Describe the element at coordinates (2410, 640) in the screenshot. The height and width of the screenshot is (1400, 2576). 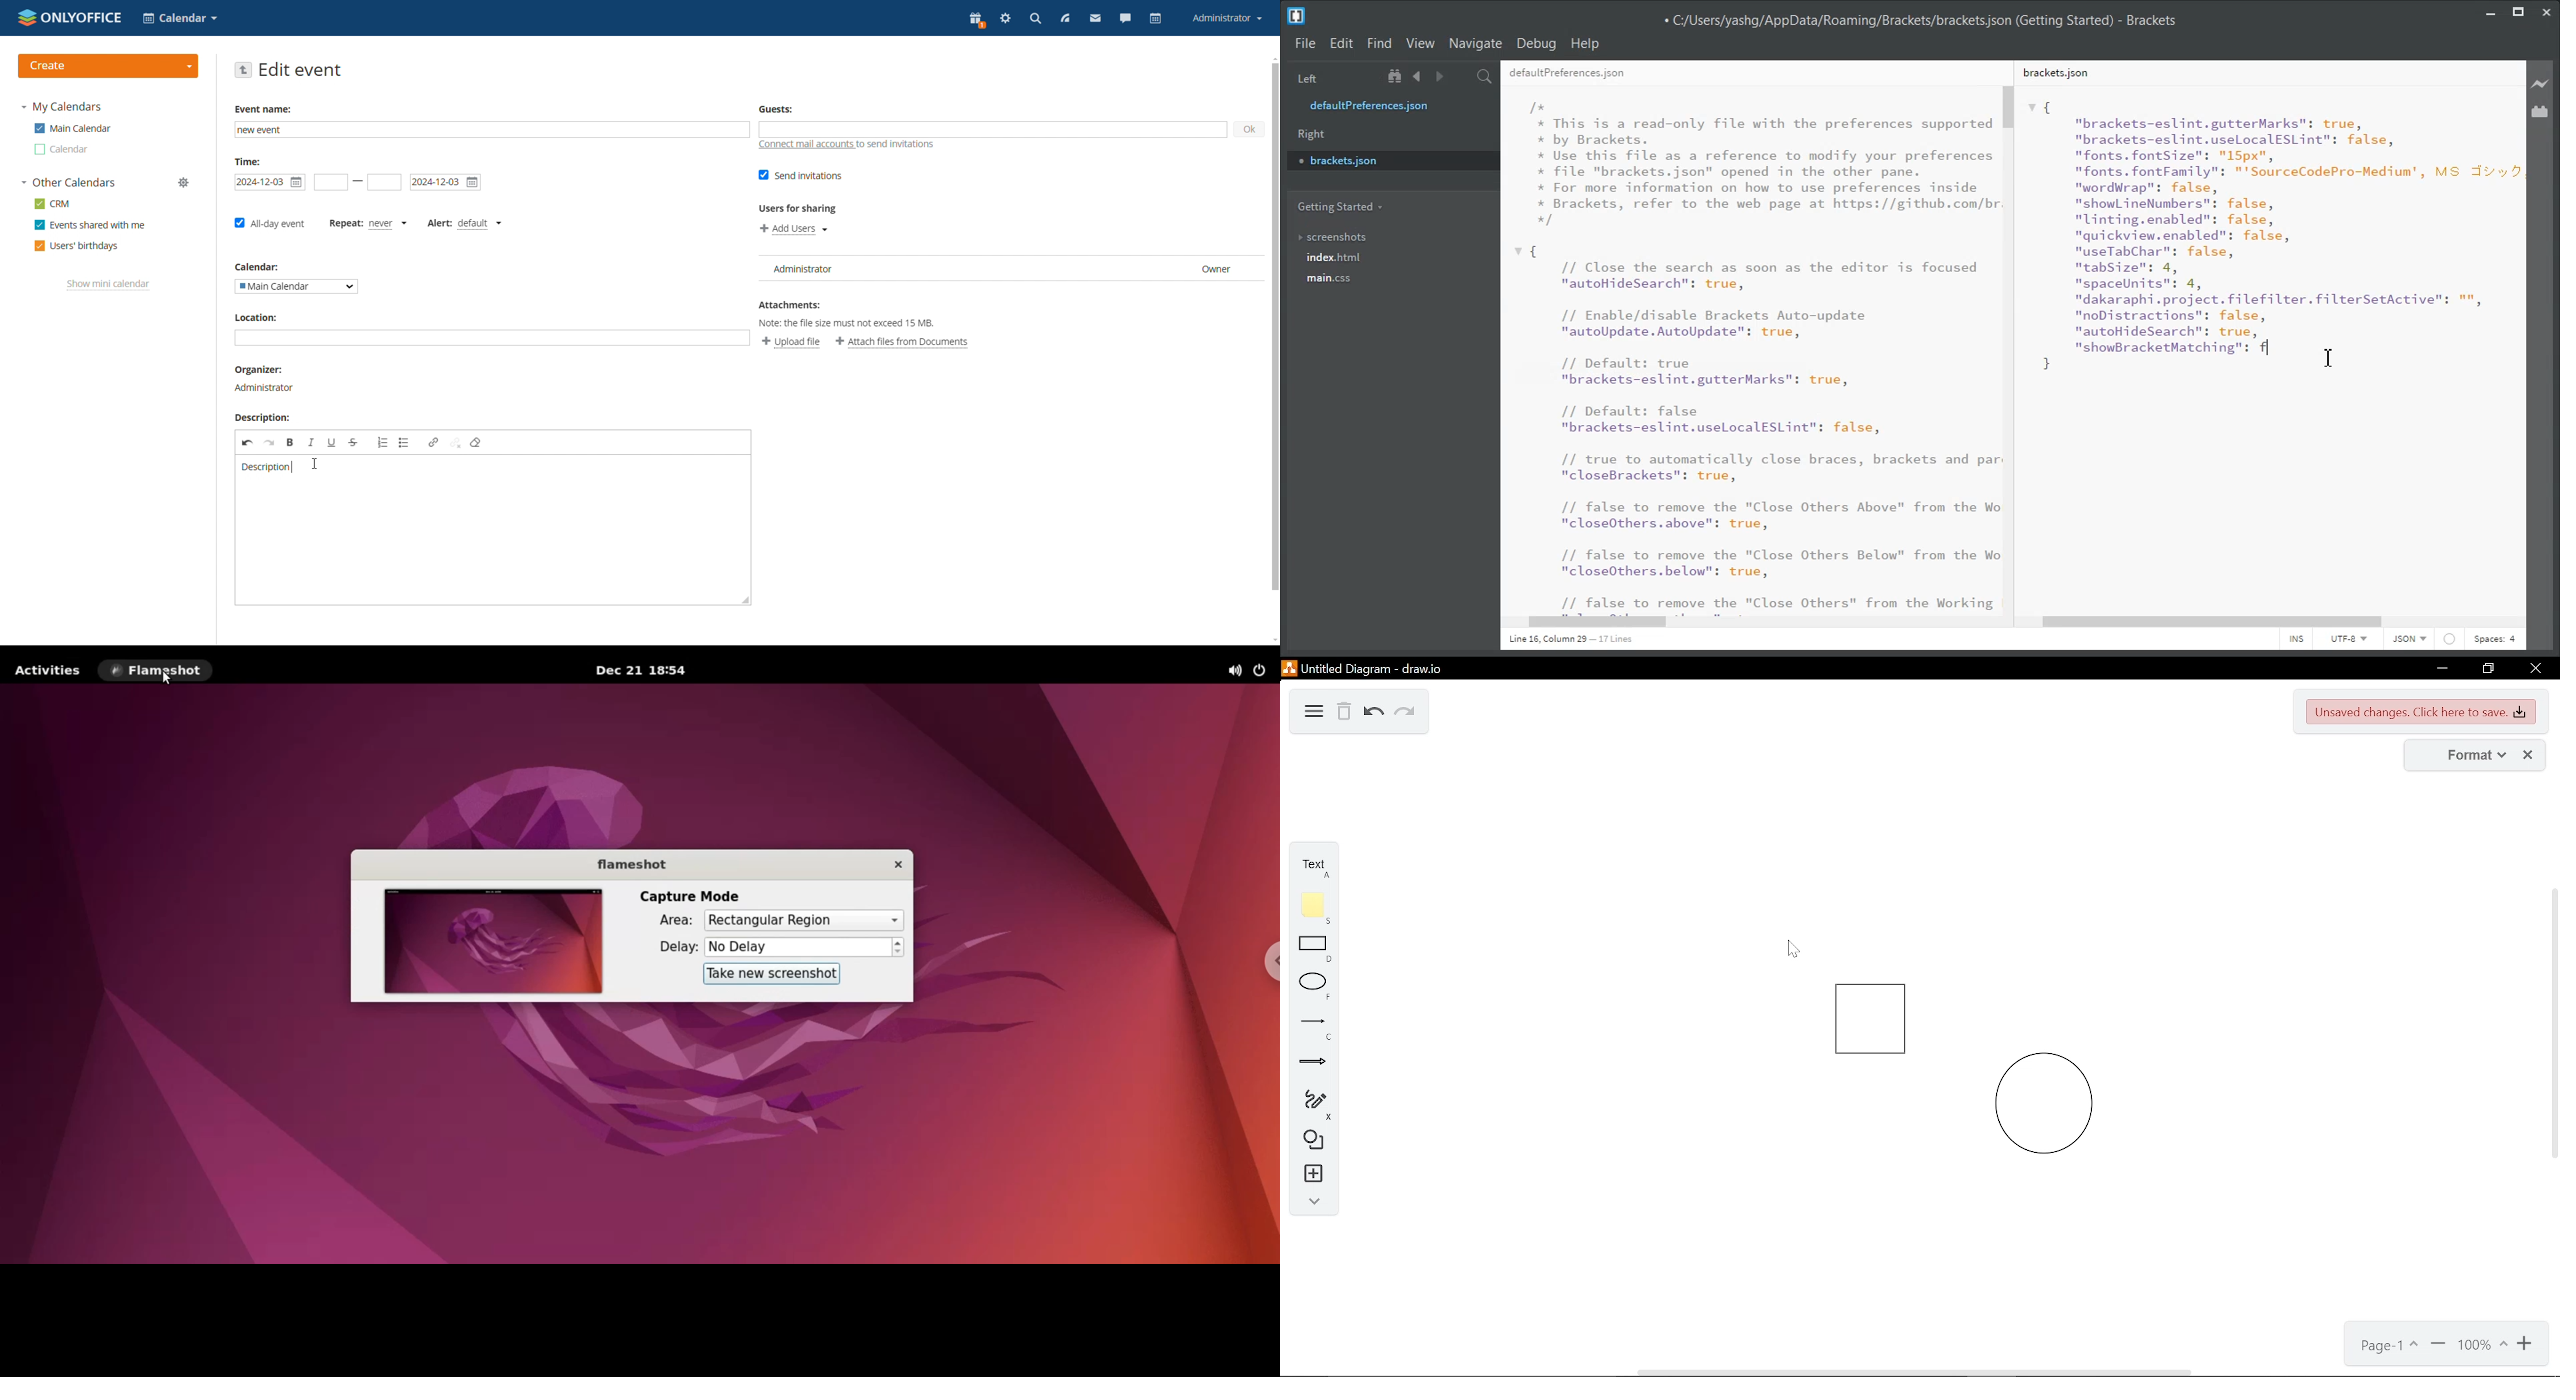
I see `JSON` at that location.